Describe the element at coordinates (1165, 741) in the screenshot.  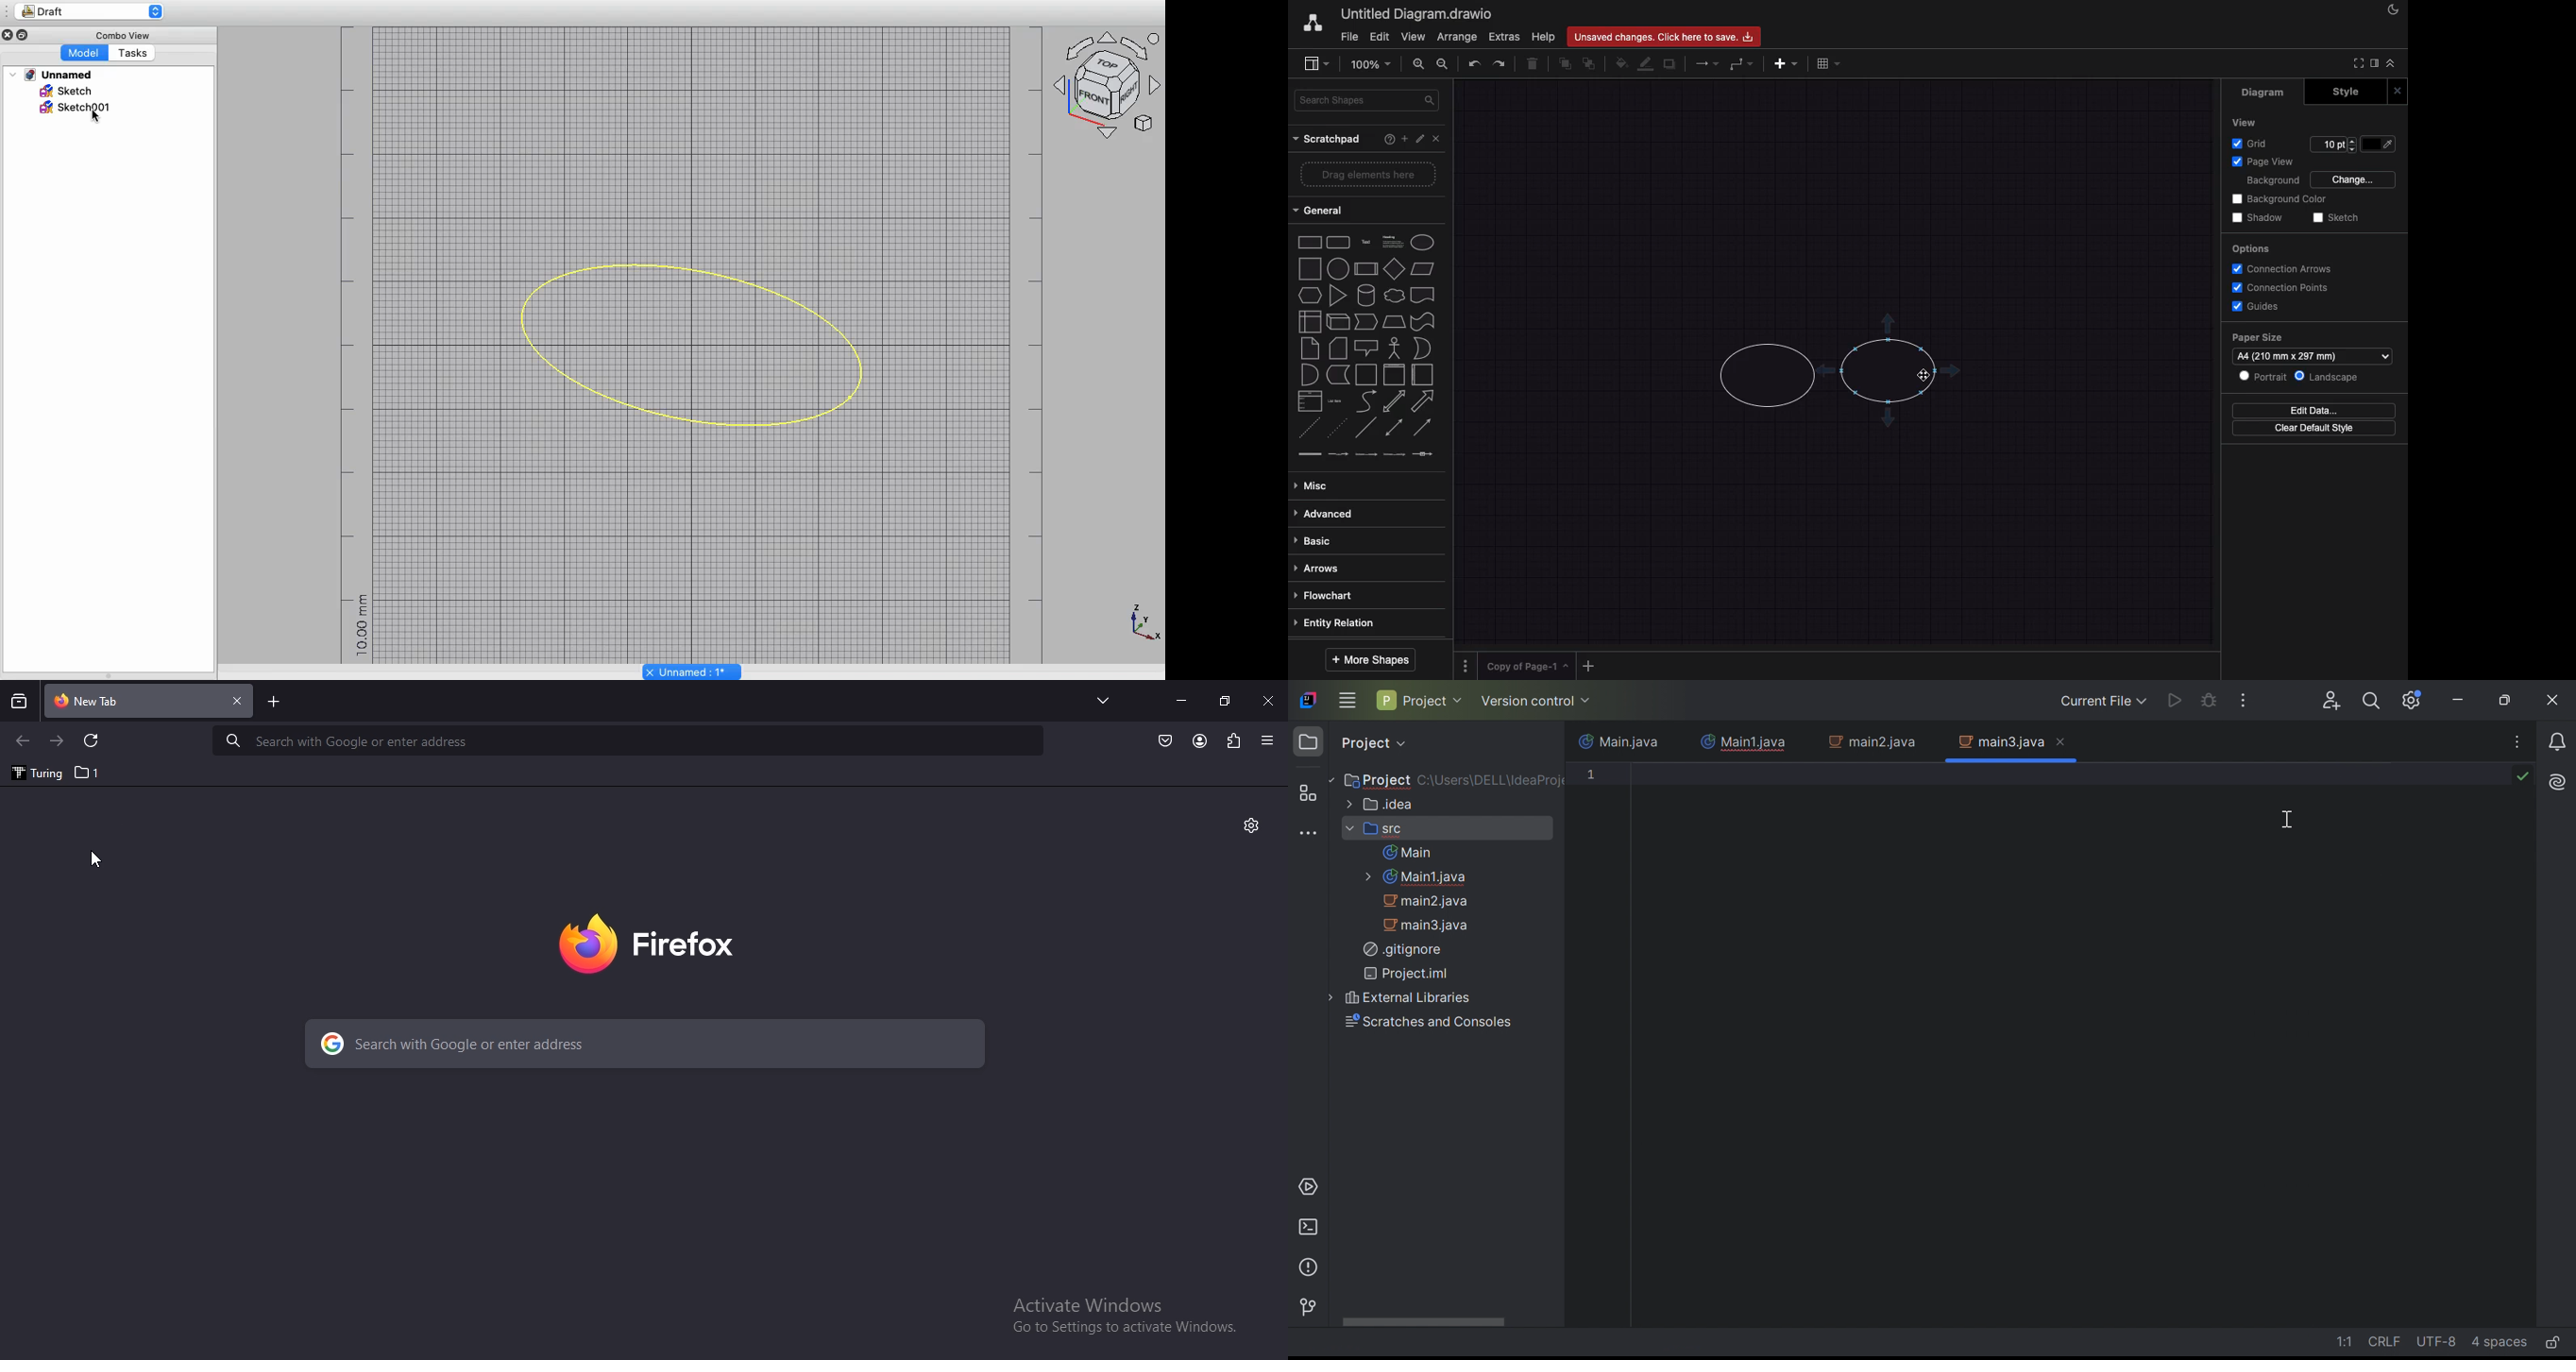
I see `` at that location.